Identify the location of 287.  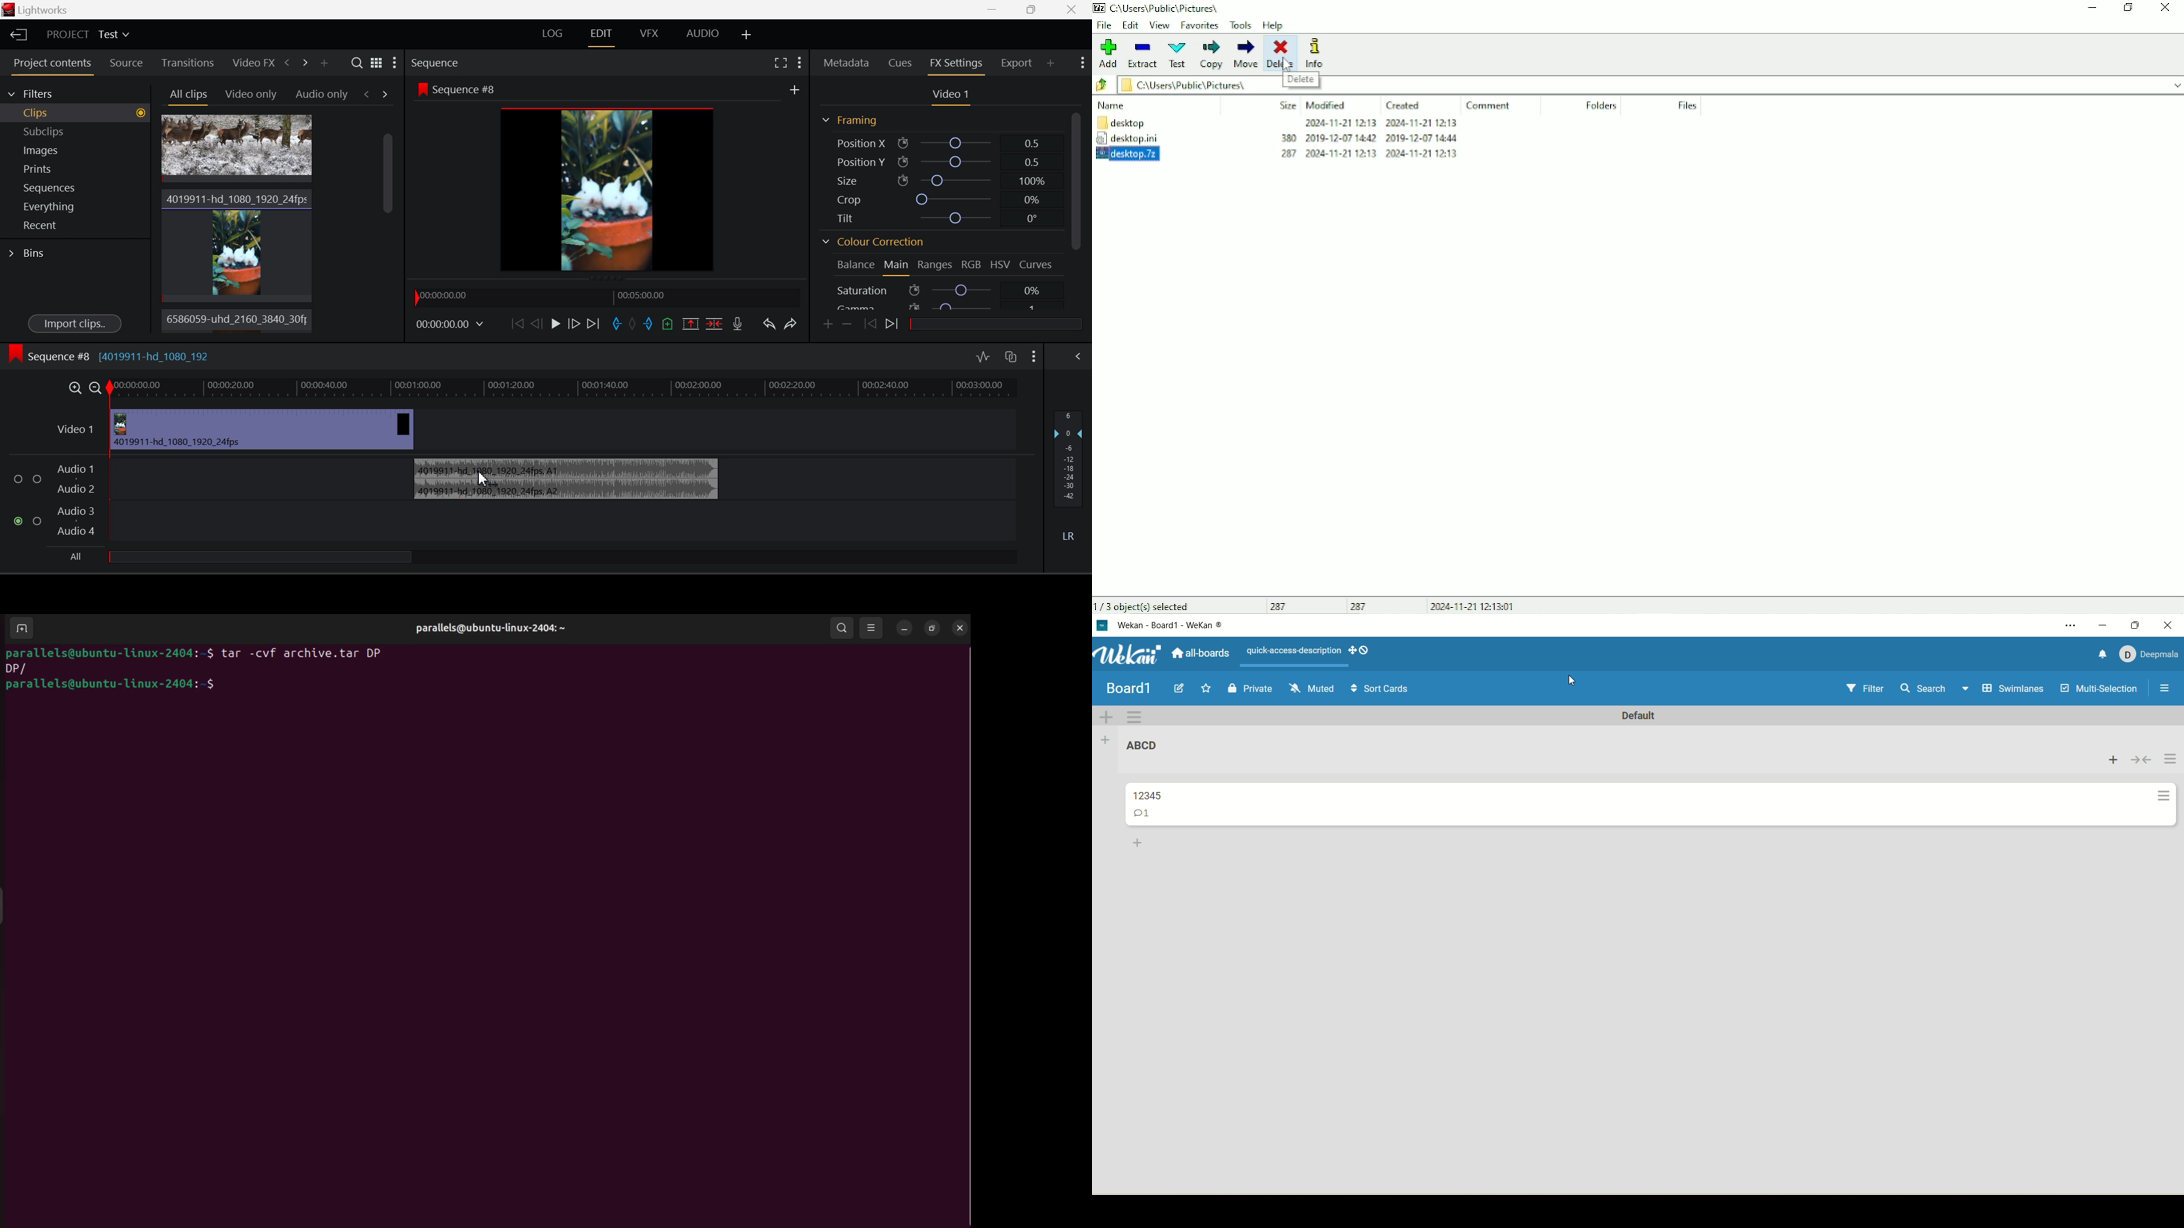
(1359, 606).